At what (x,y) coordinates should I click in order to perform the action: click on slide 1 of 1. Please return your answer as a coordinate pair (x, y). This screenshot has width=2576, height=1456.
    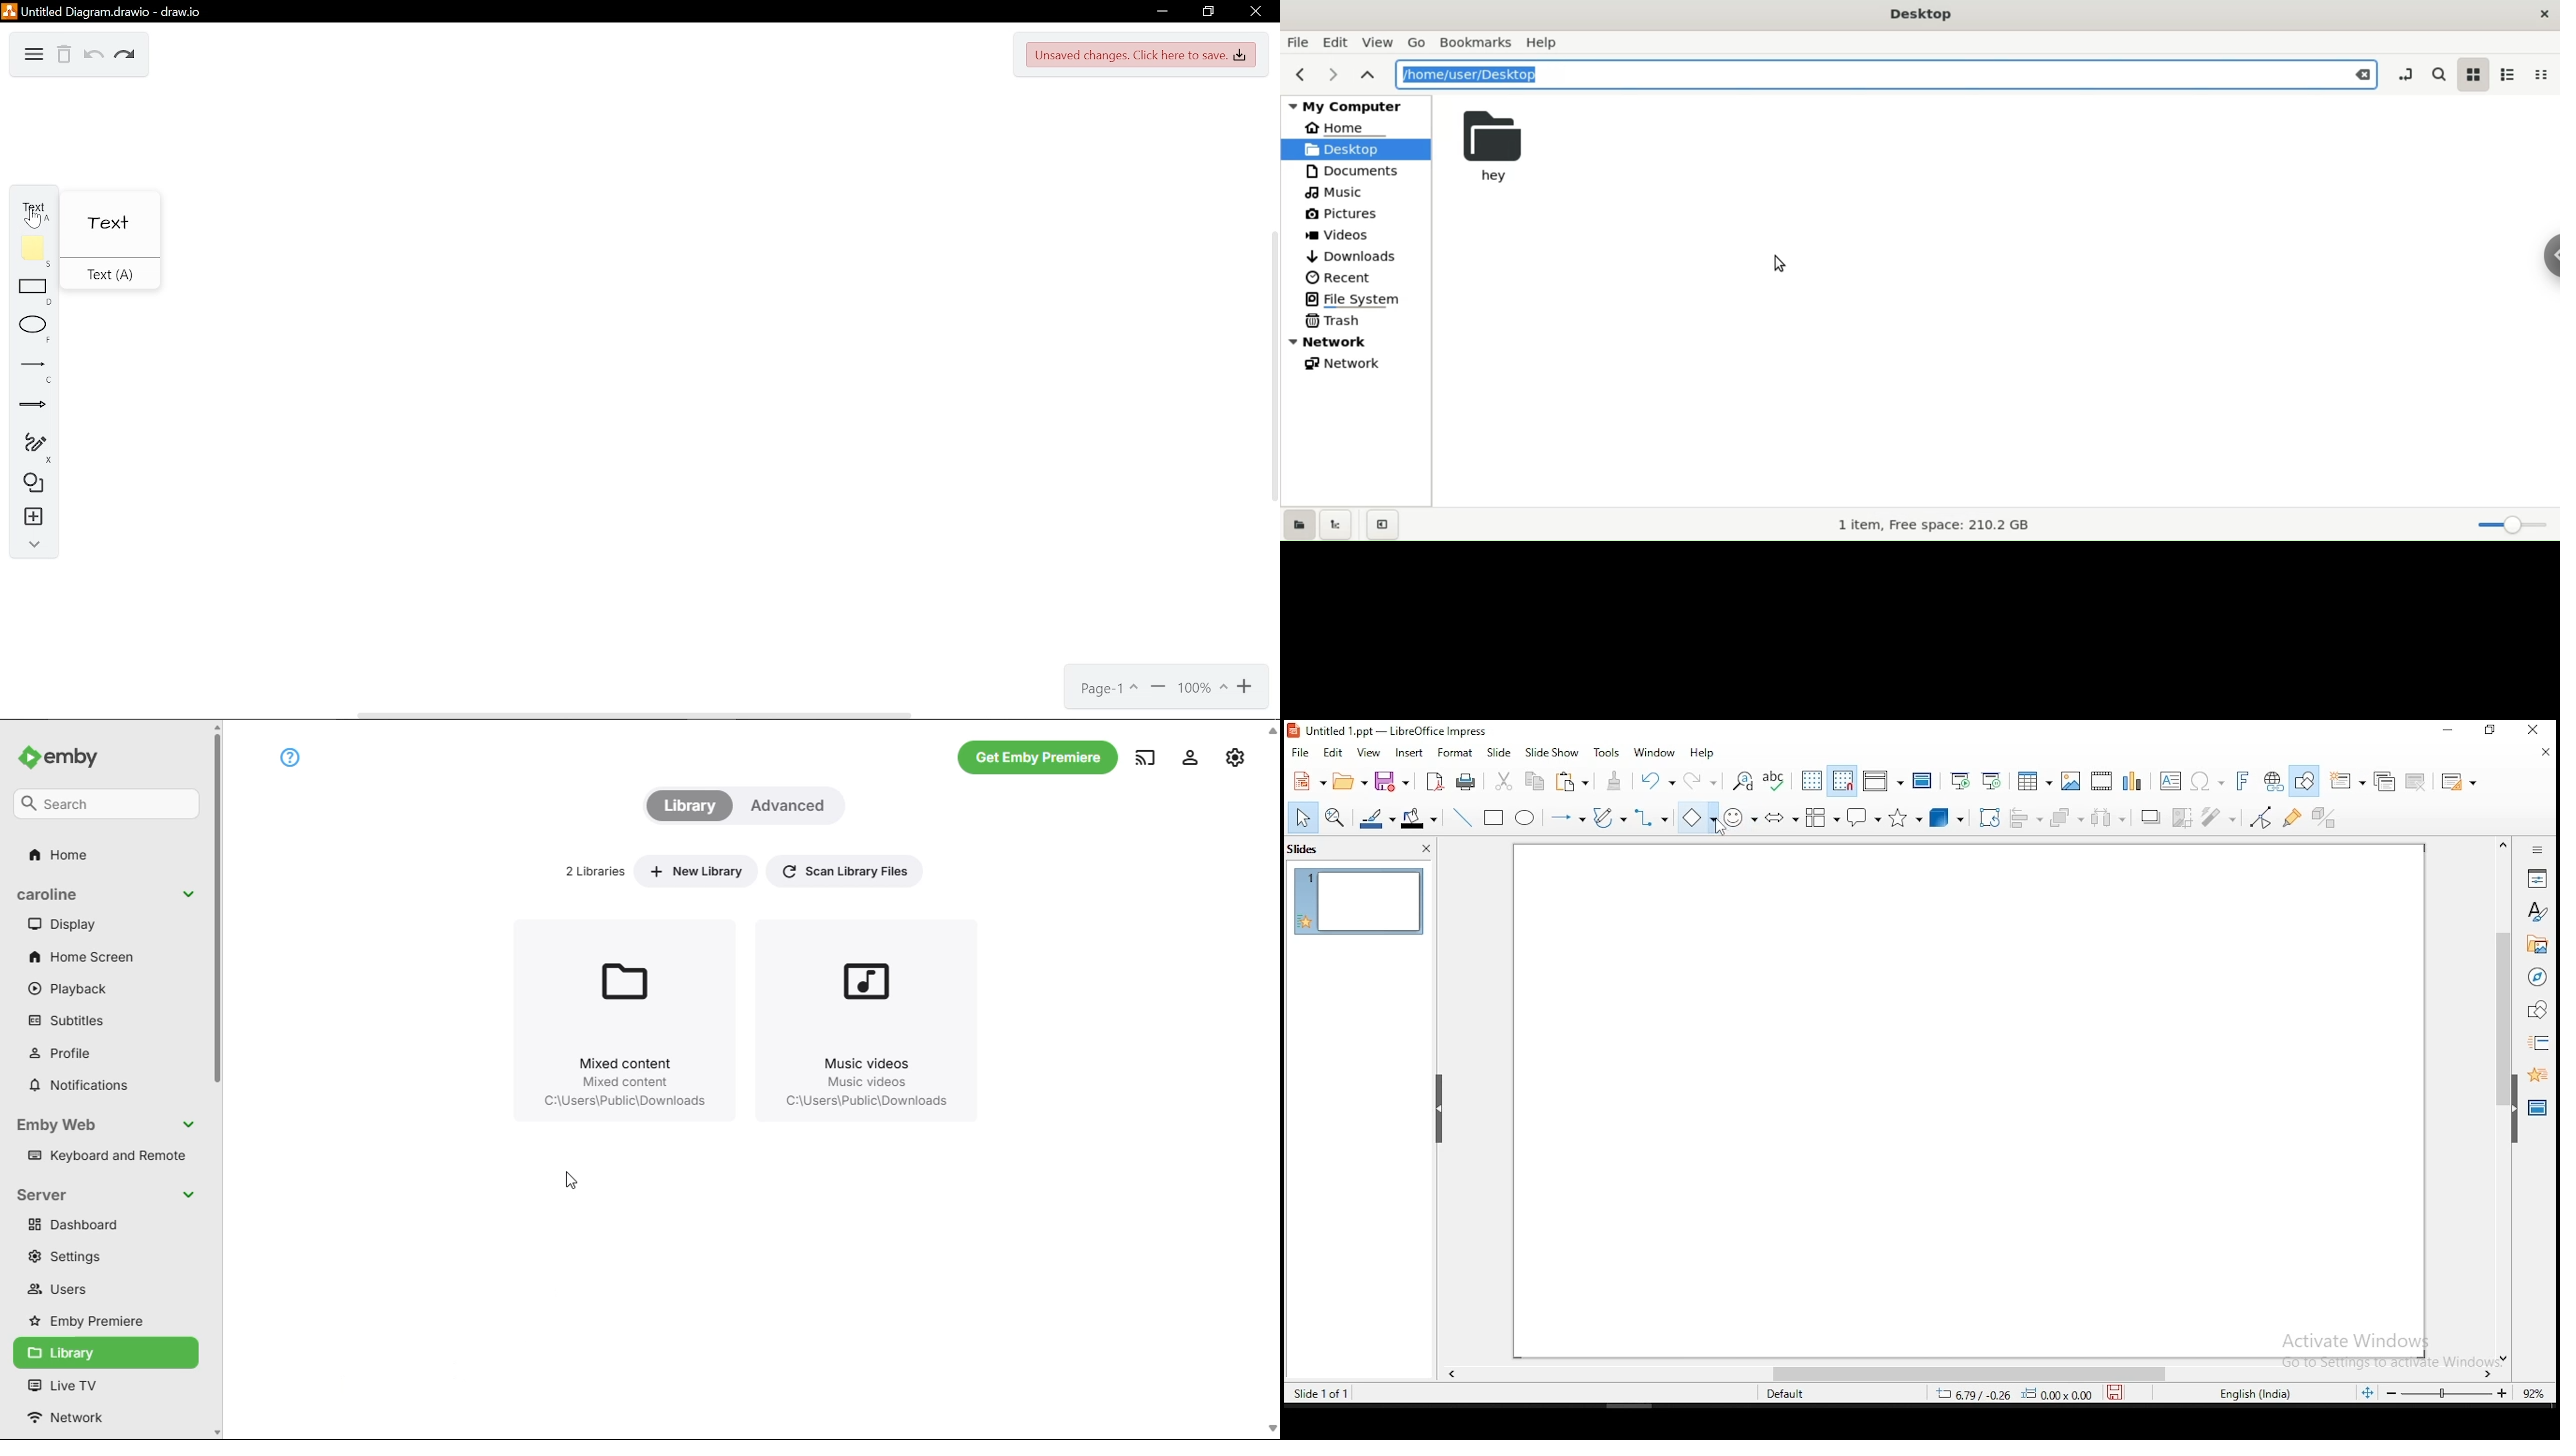
    Looking at the image, I should click on (1320, 1391).